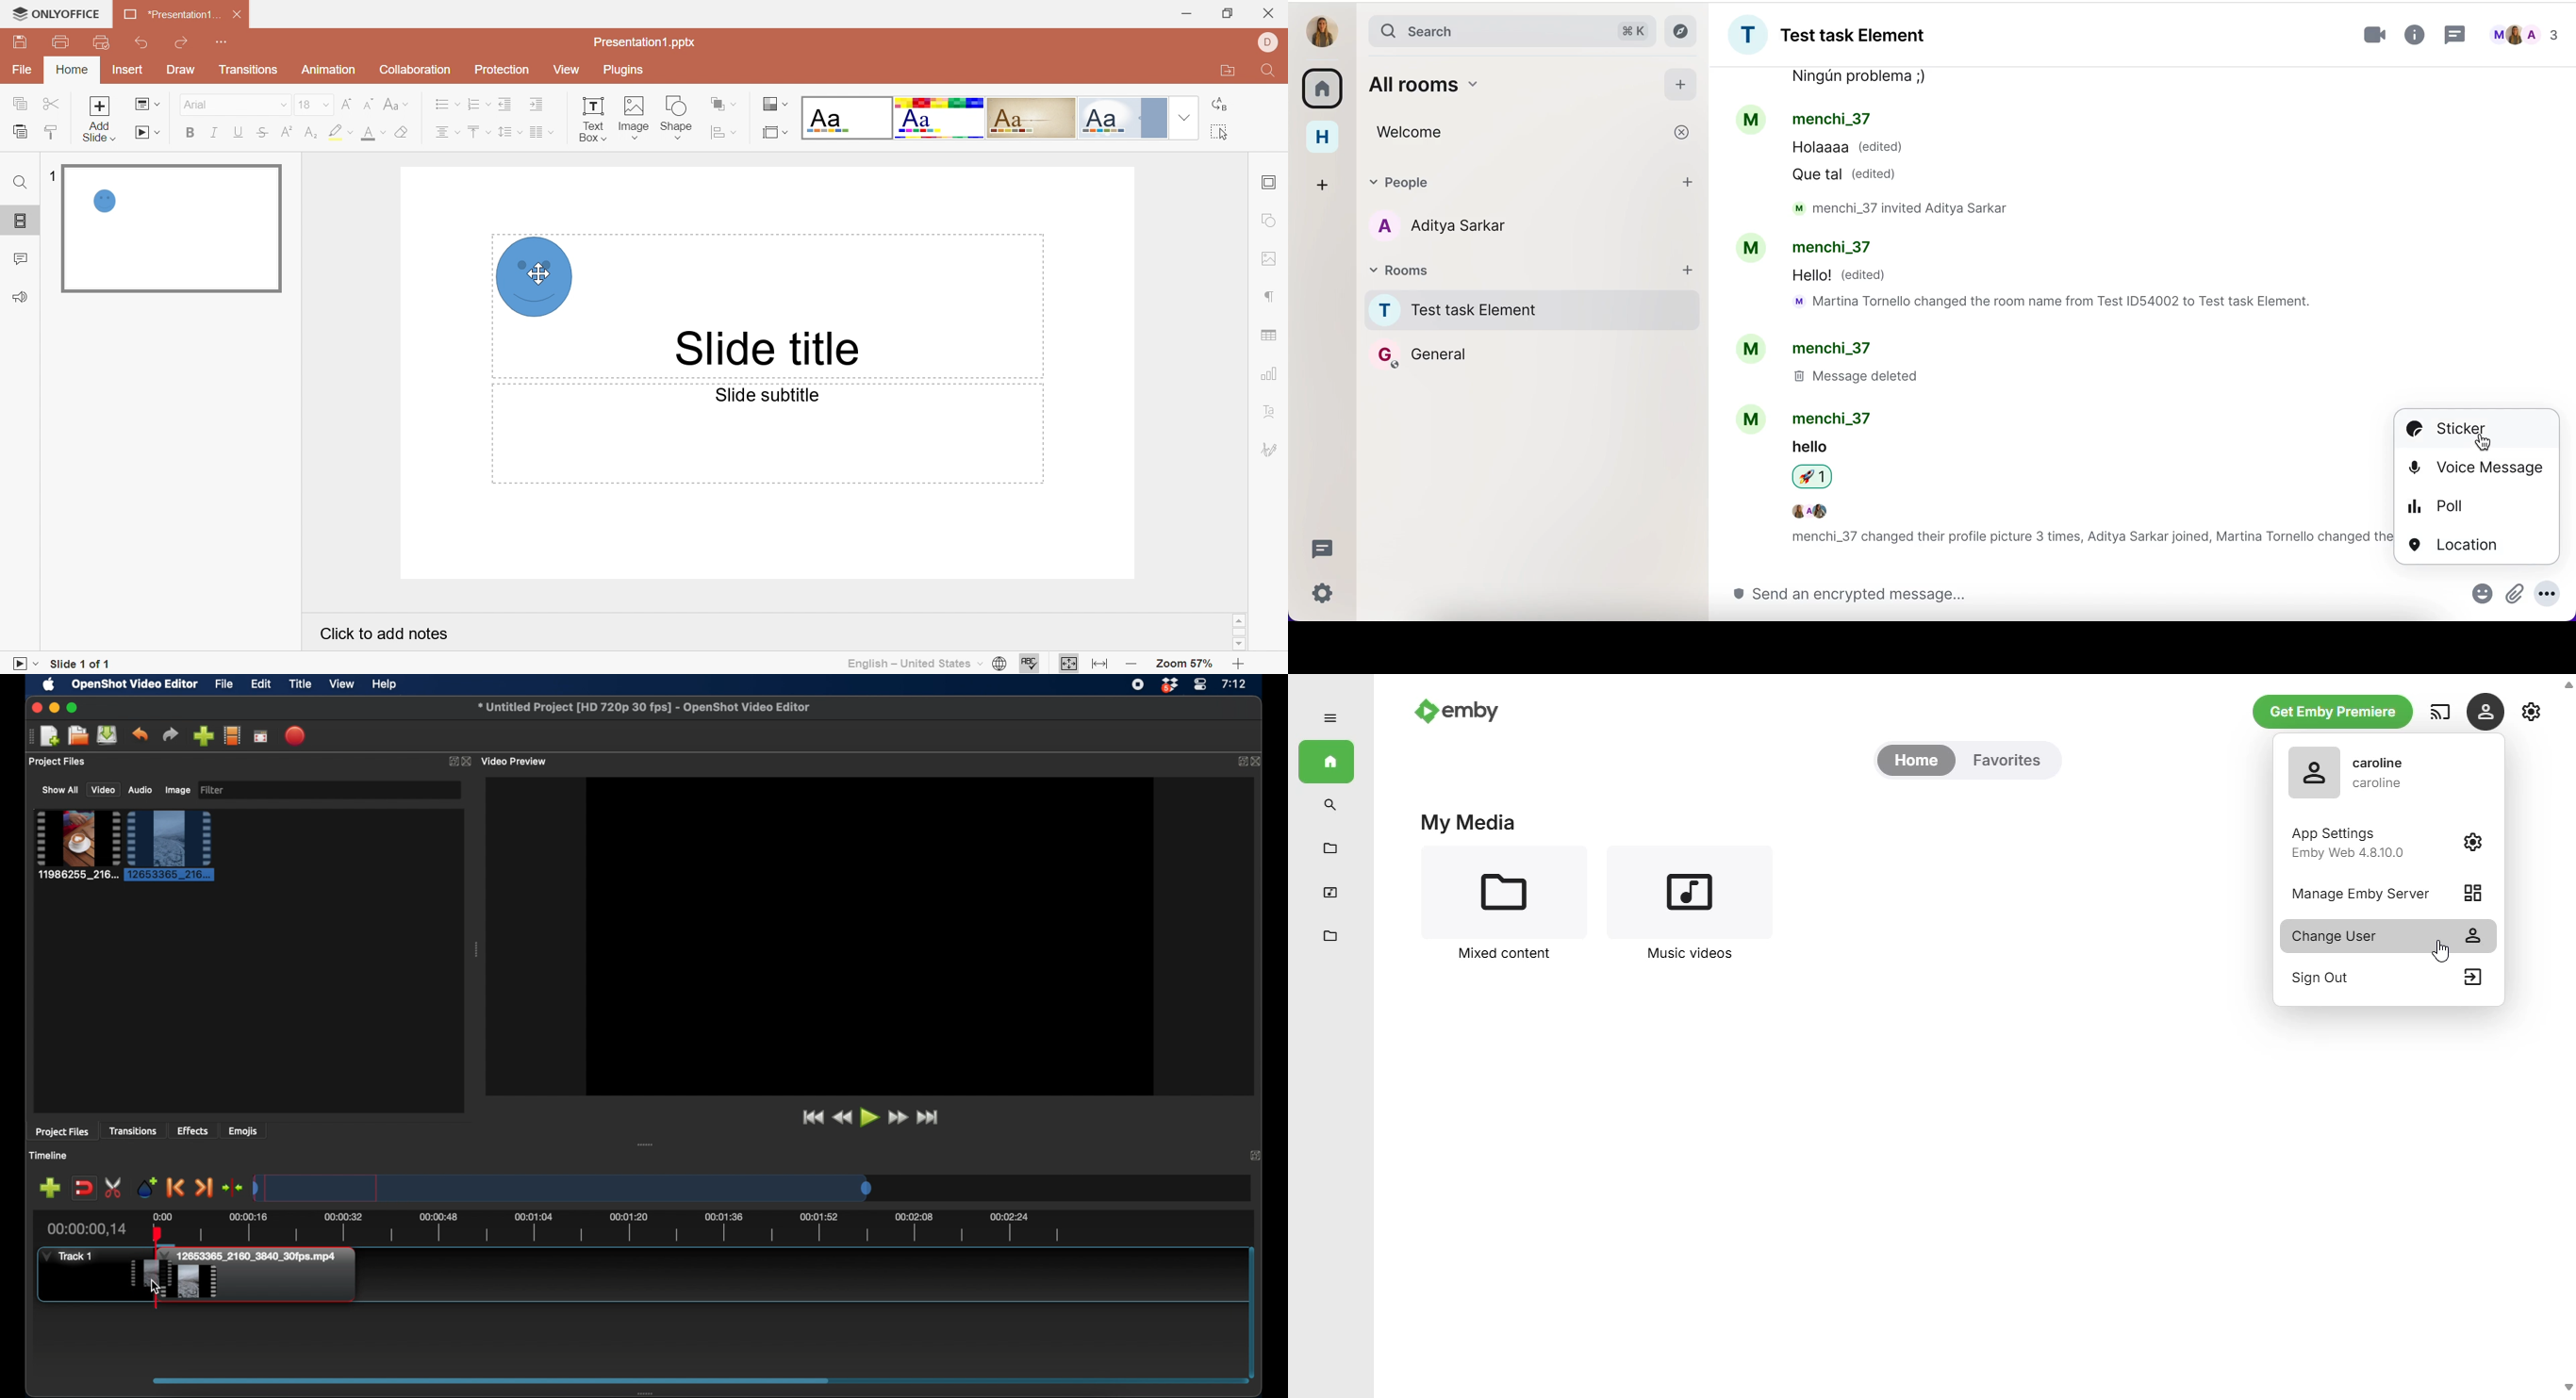 This screenshot has width=2576, height=1400. What do you see at coordinates (1184, 13) in the screenshot?
I see `Minimize` at bounding box center [1184, 13].